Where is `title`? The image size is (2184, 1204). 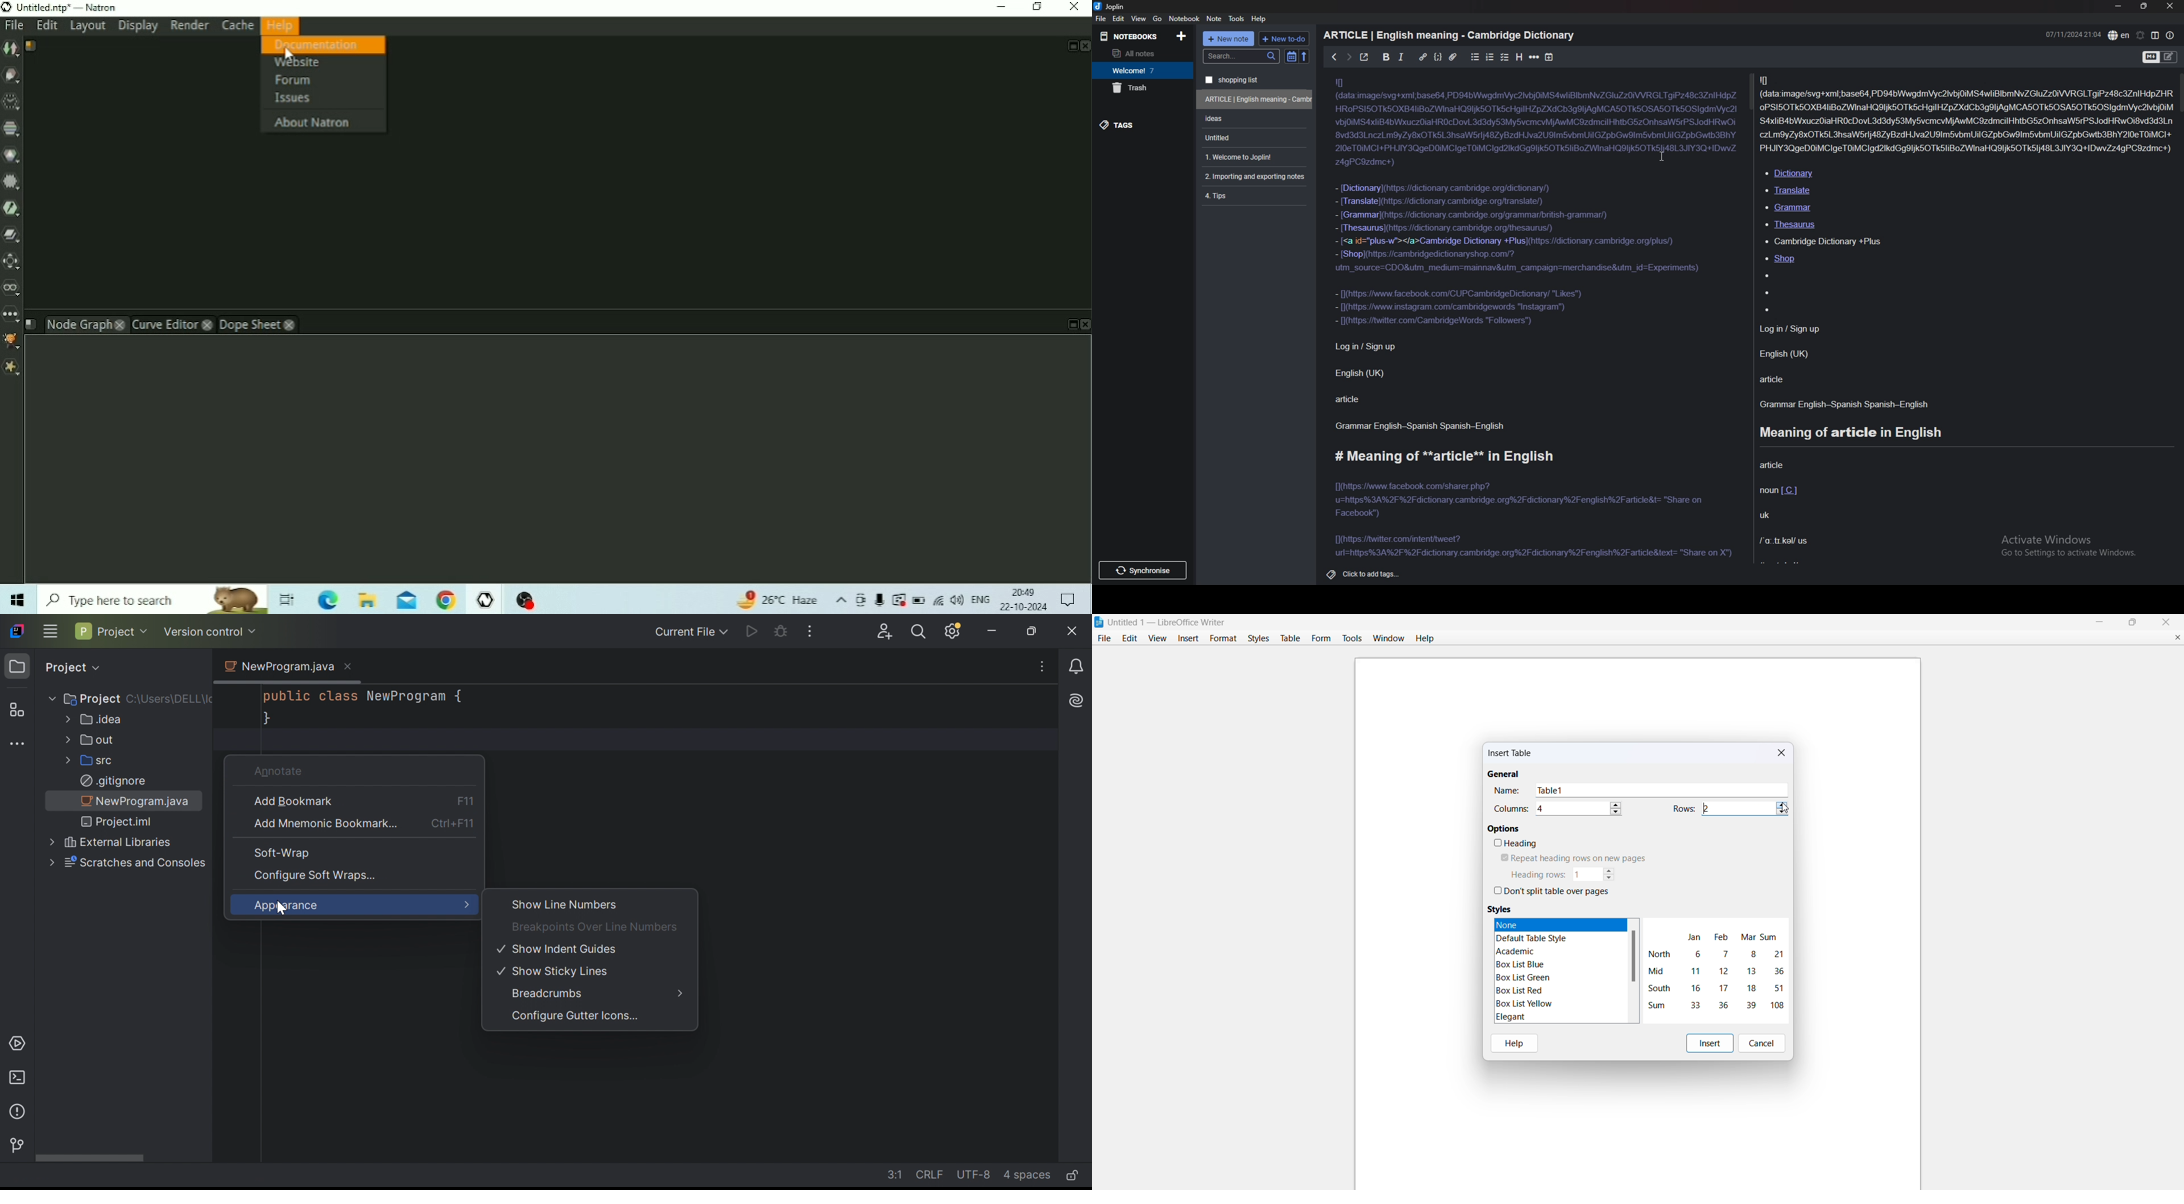 title is located at coordinates (1451, 34).